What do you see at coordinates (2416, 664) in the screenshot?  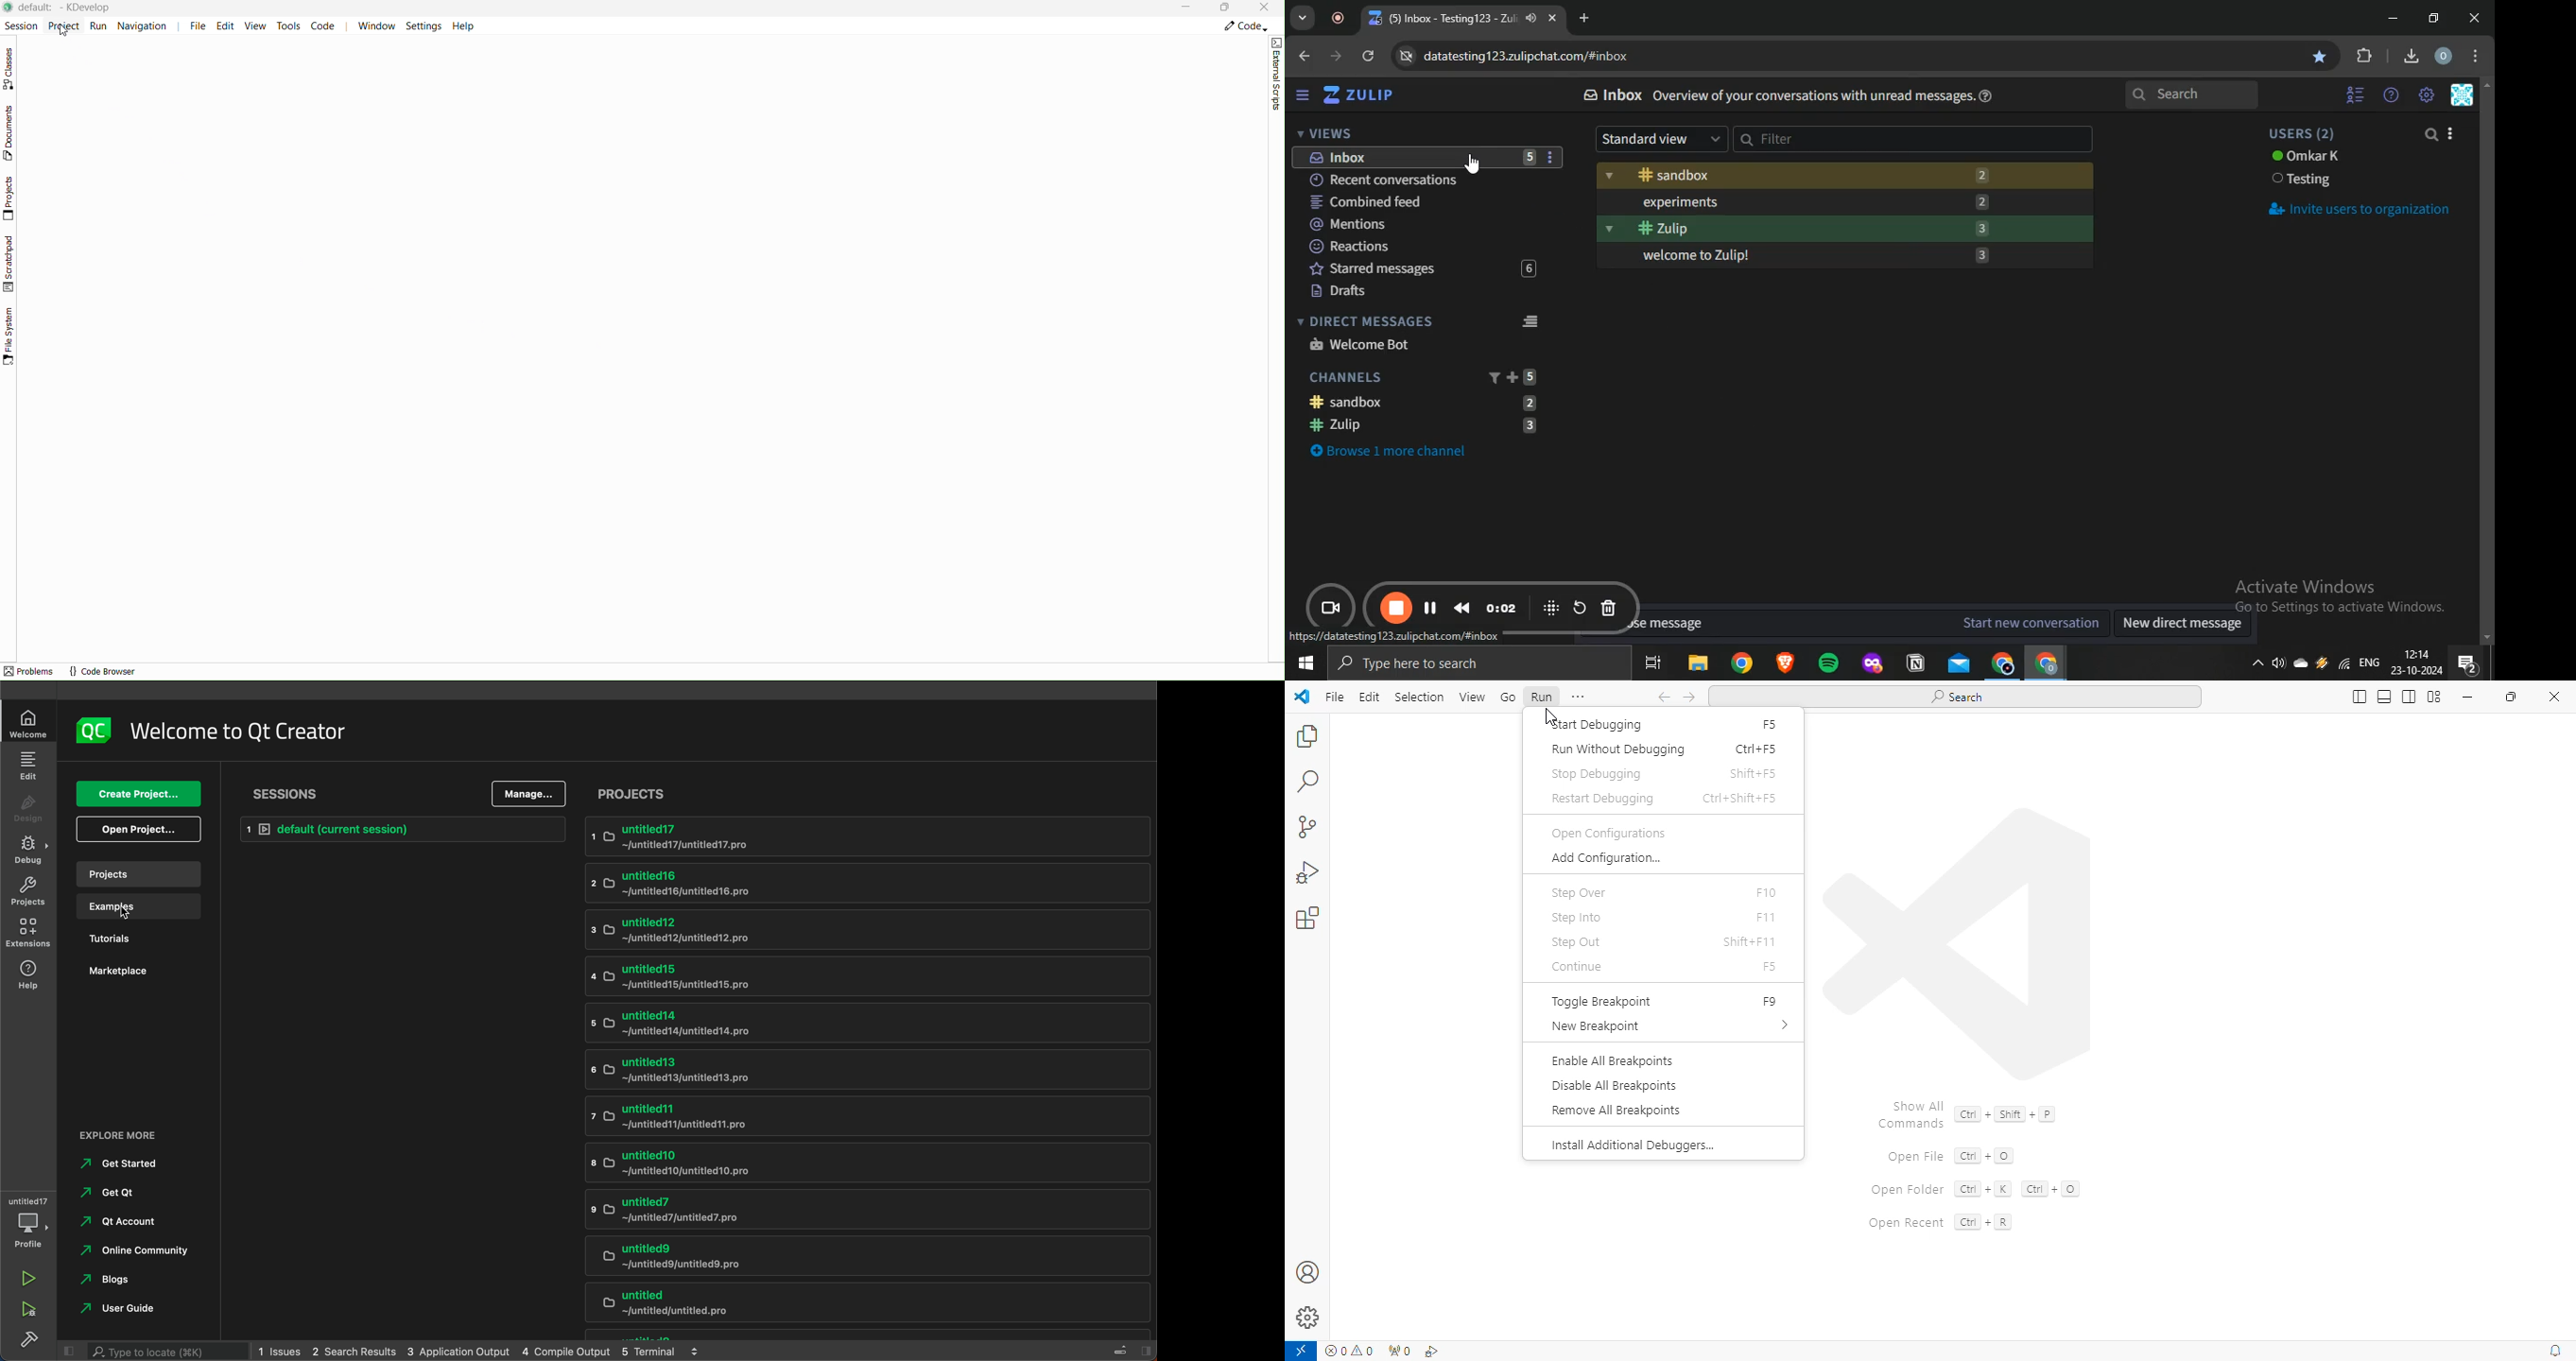 I see `date and time` at bounding box center [2416, 664].